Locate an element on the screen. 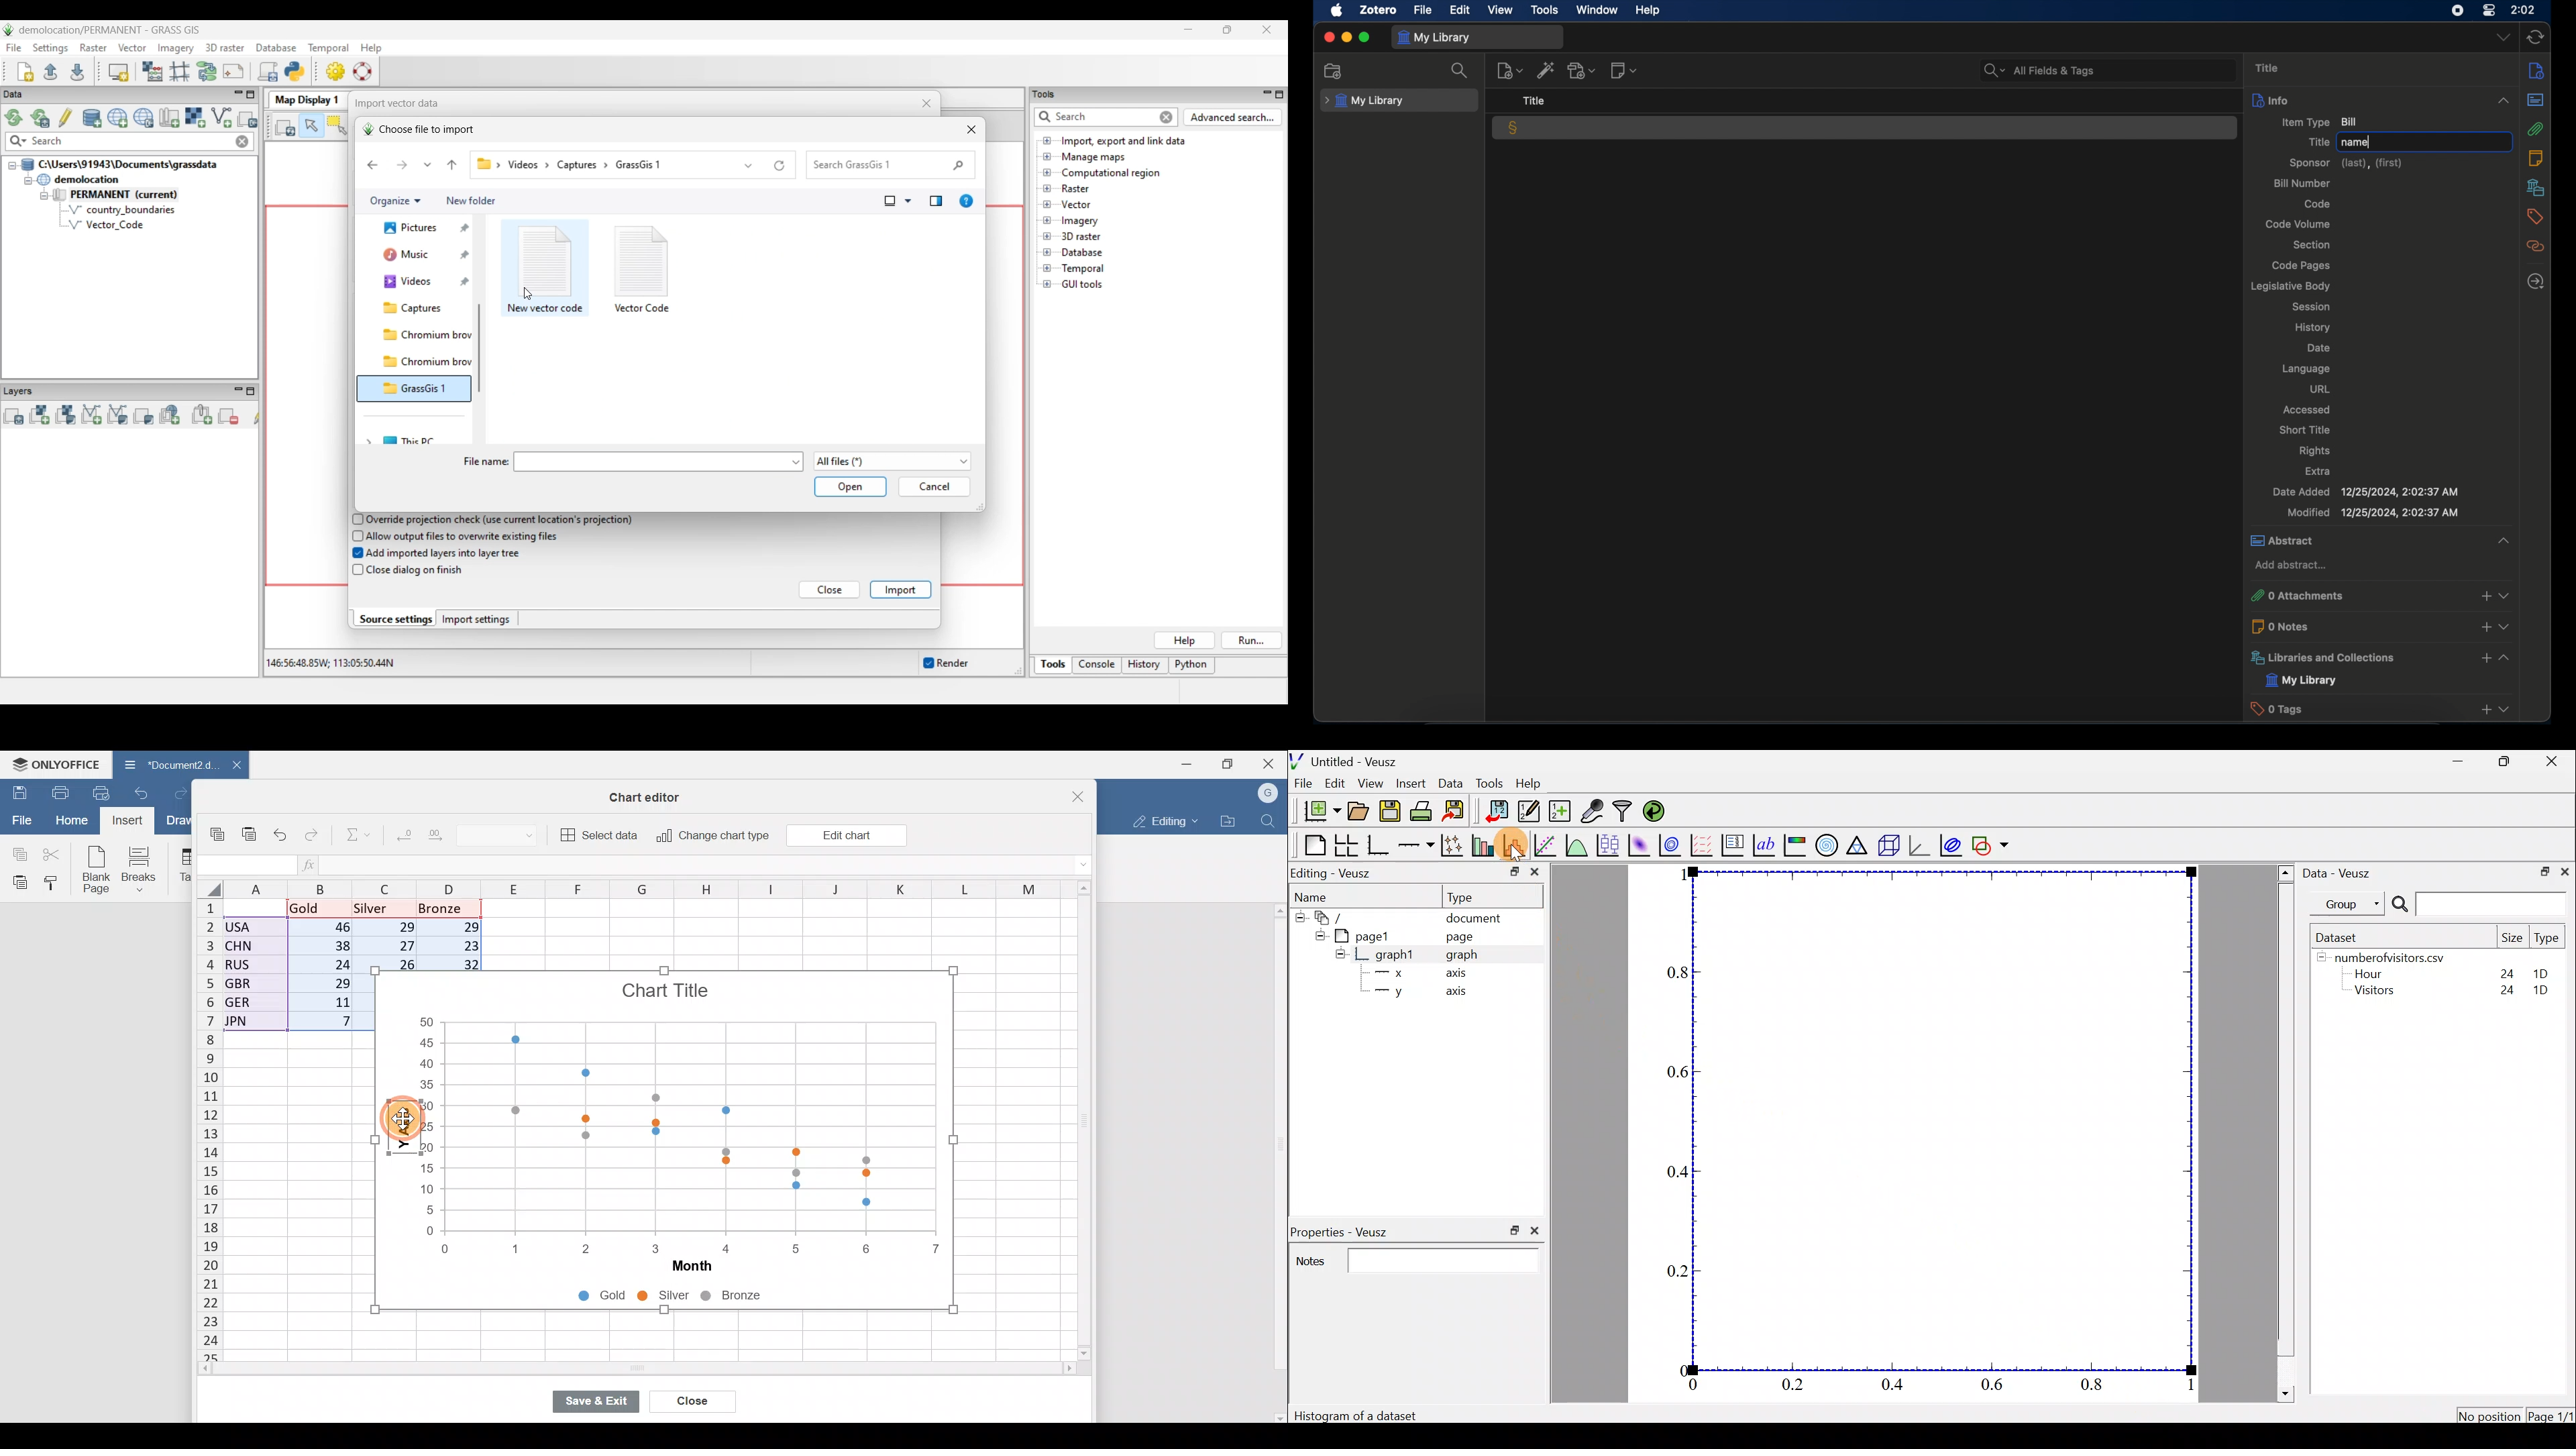 This screenshot has width=2576, height=1456. Decrease decimal is located at coordinates (401, 838).